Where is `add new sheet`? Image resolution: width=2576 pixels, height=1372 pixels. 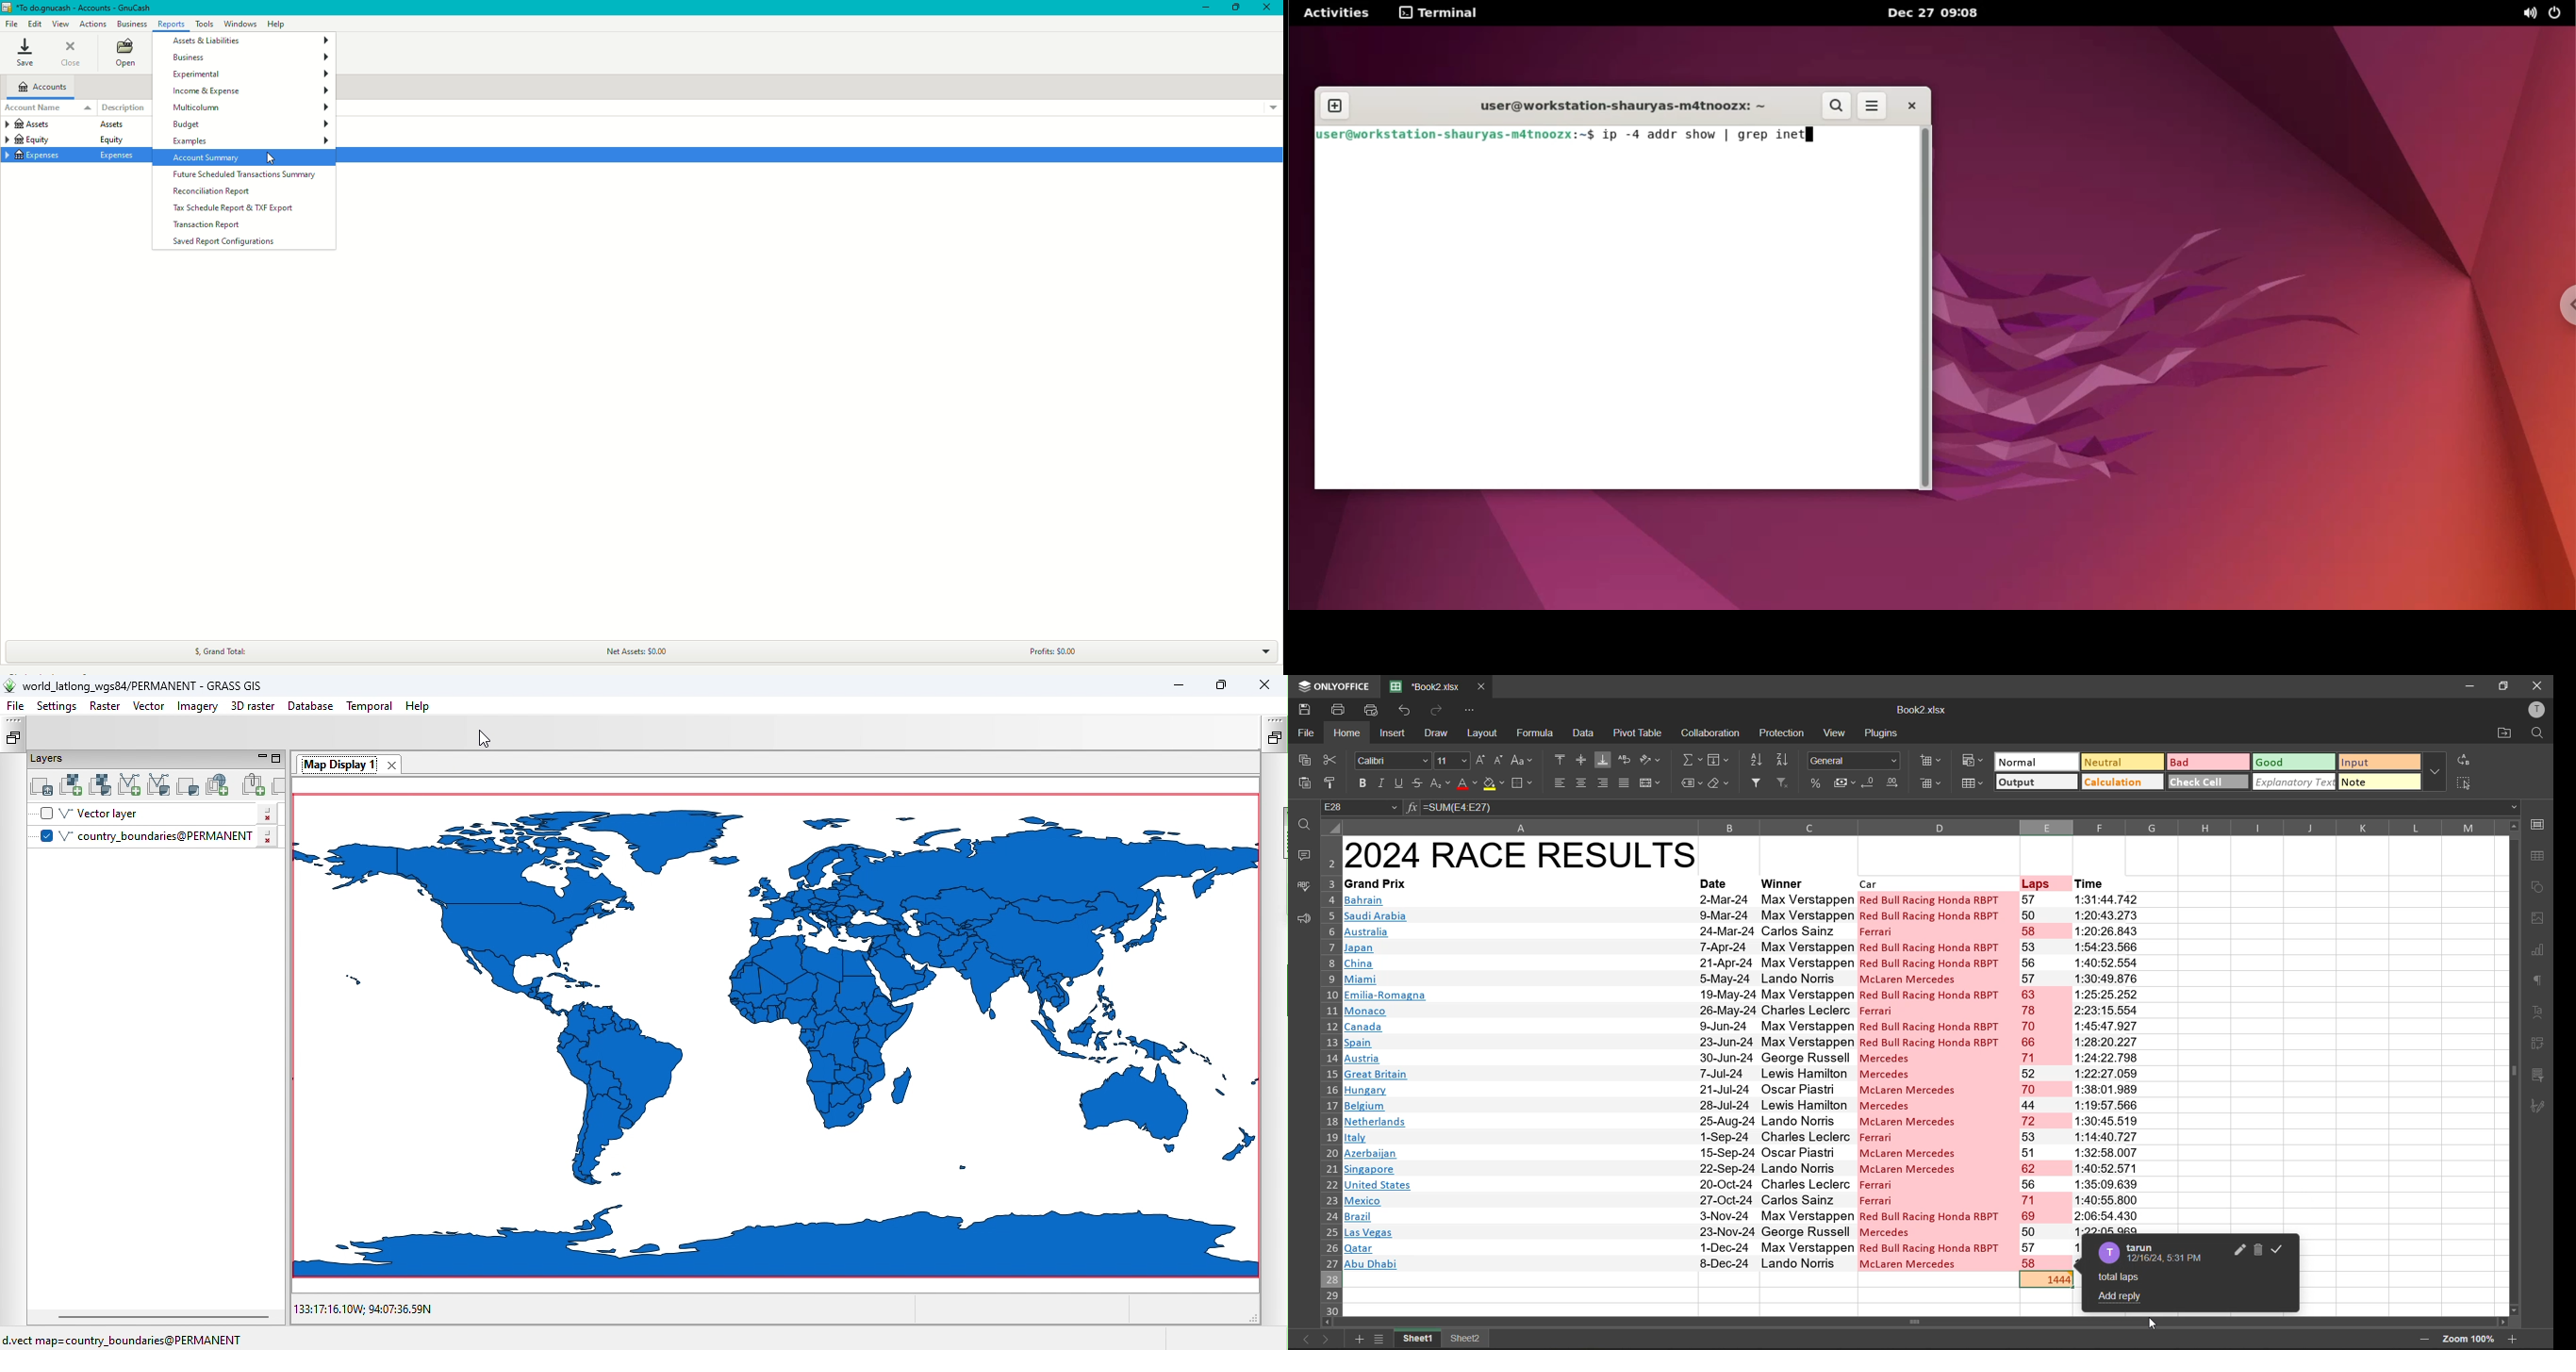 add new sheet is located at coordinates (1359, 1339).